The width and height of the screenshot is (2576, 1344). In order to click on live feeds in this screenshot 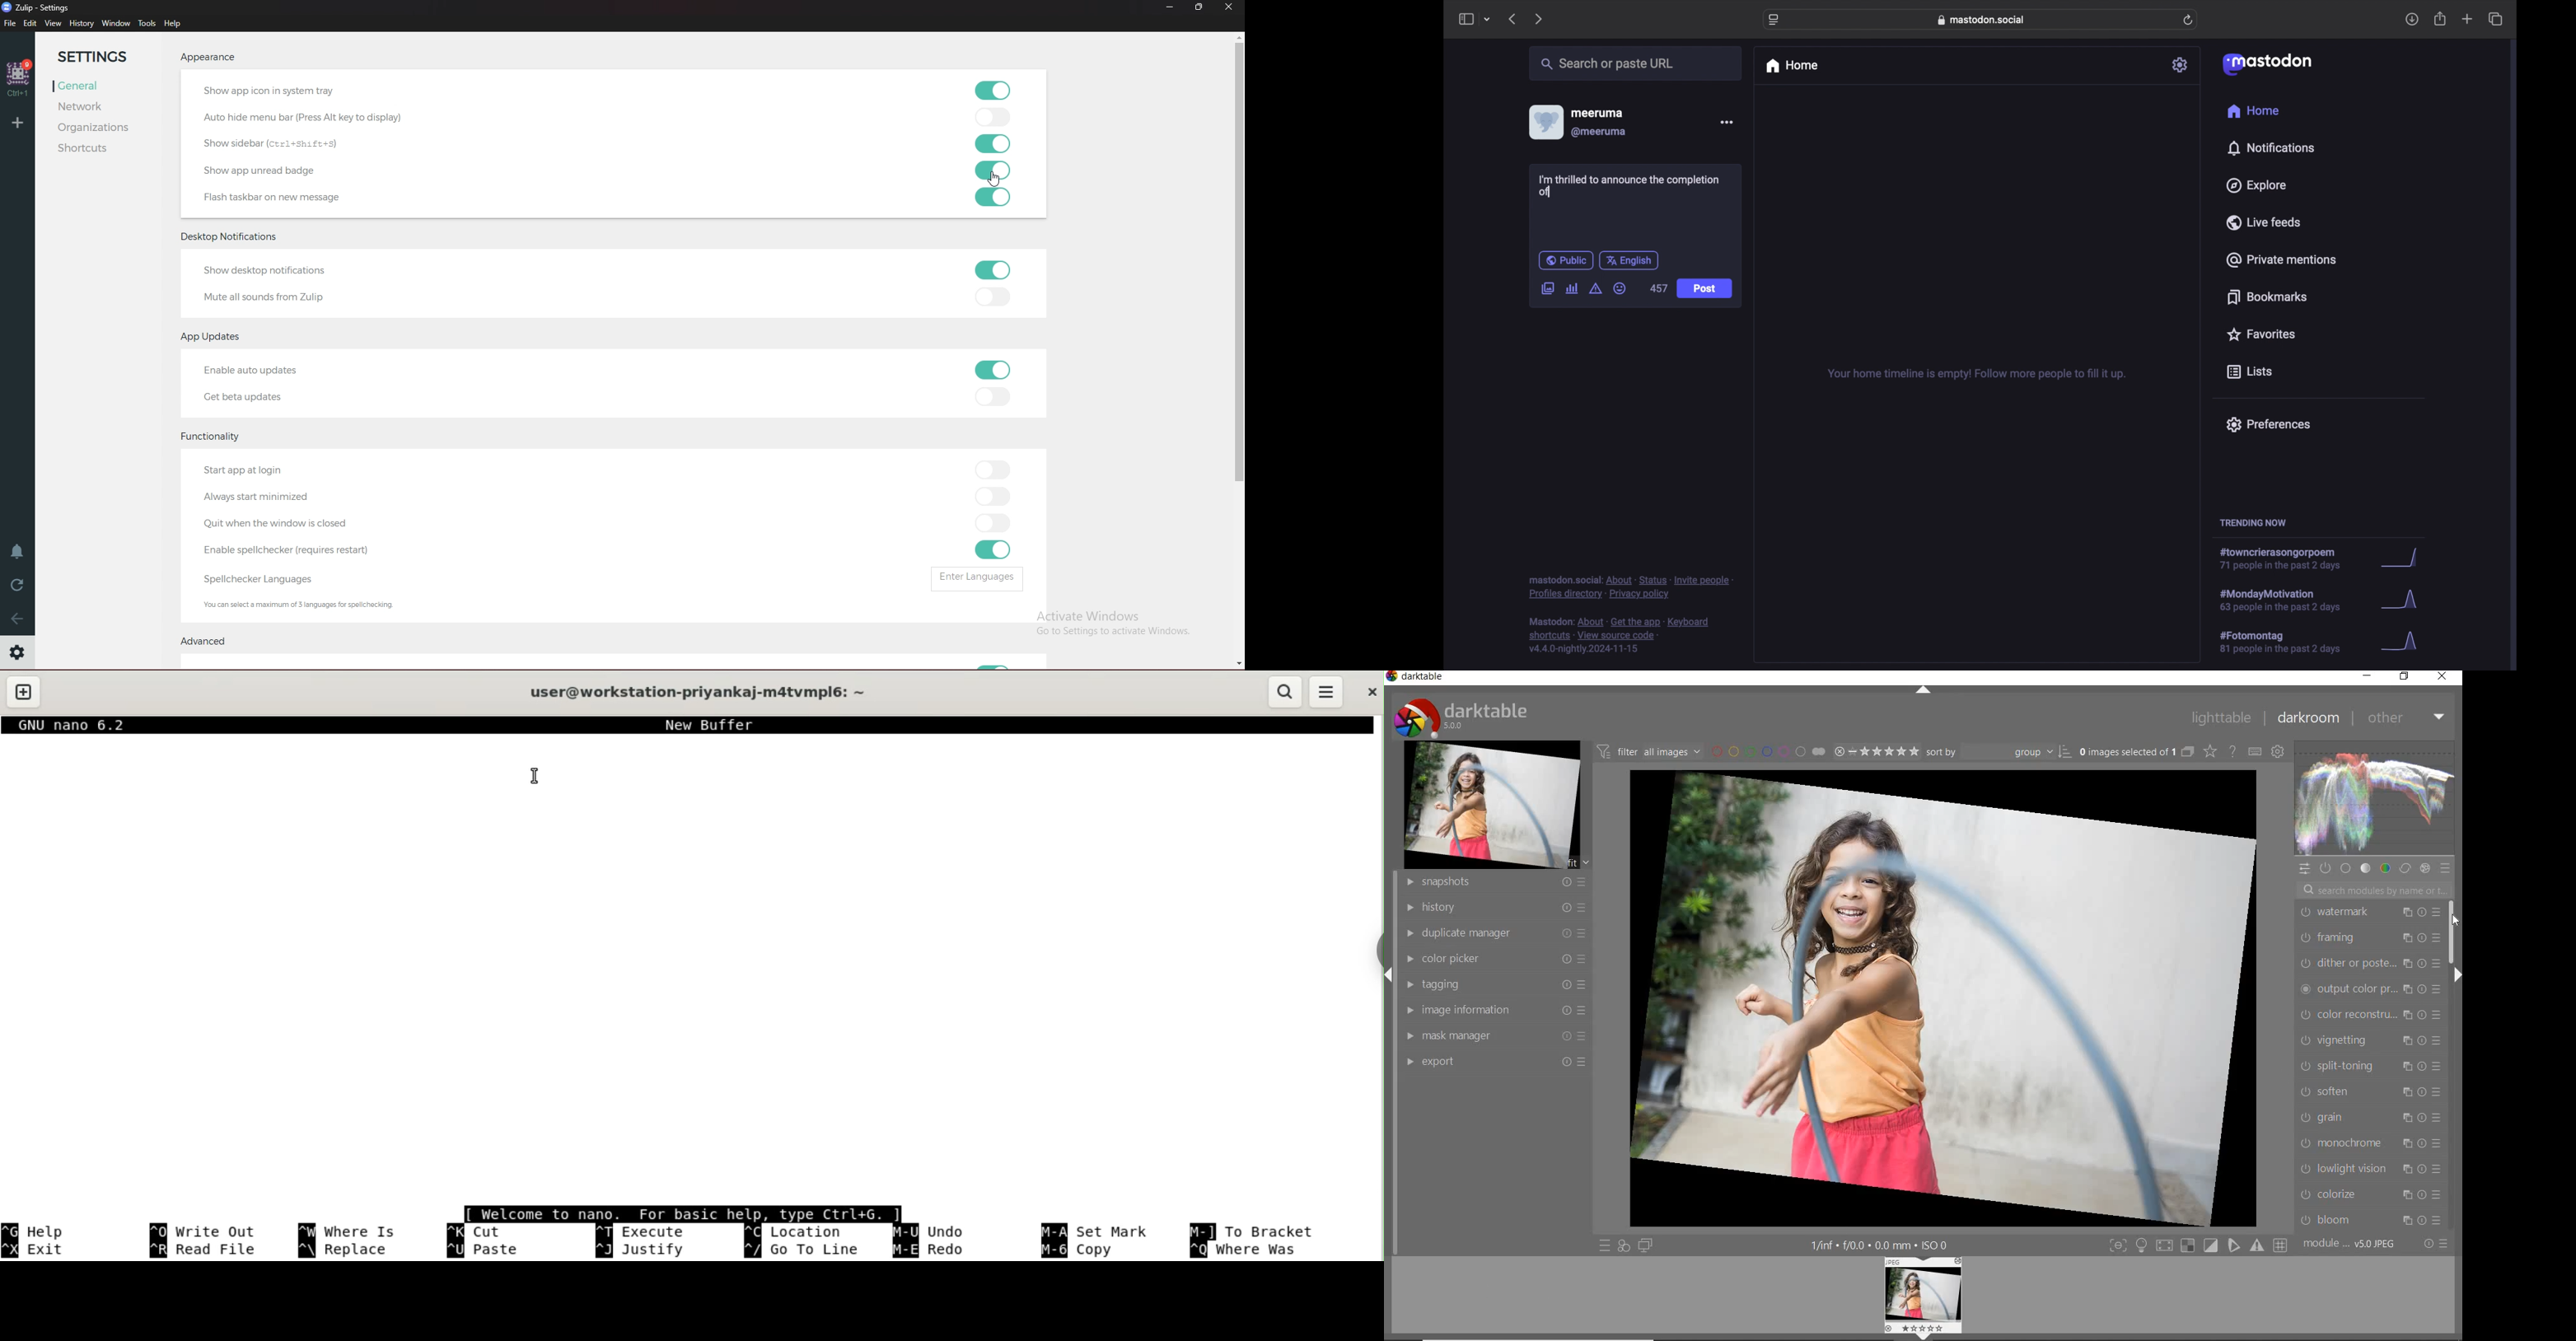, I will do `click(2263, 222)`.